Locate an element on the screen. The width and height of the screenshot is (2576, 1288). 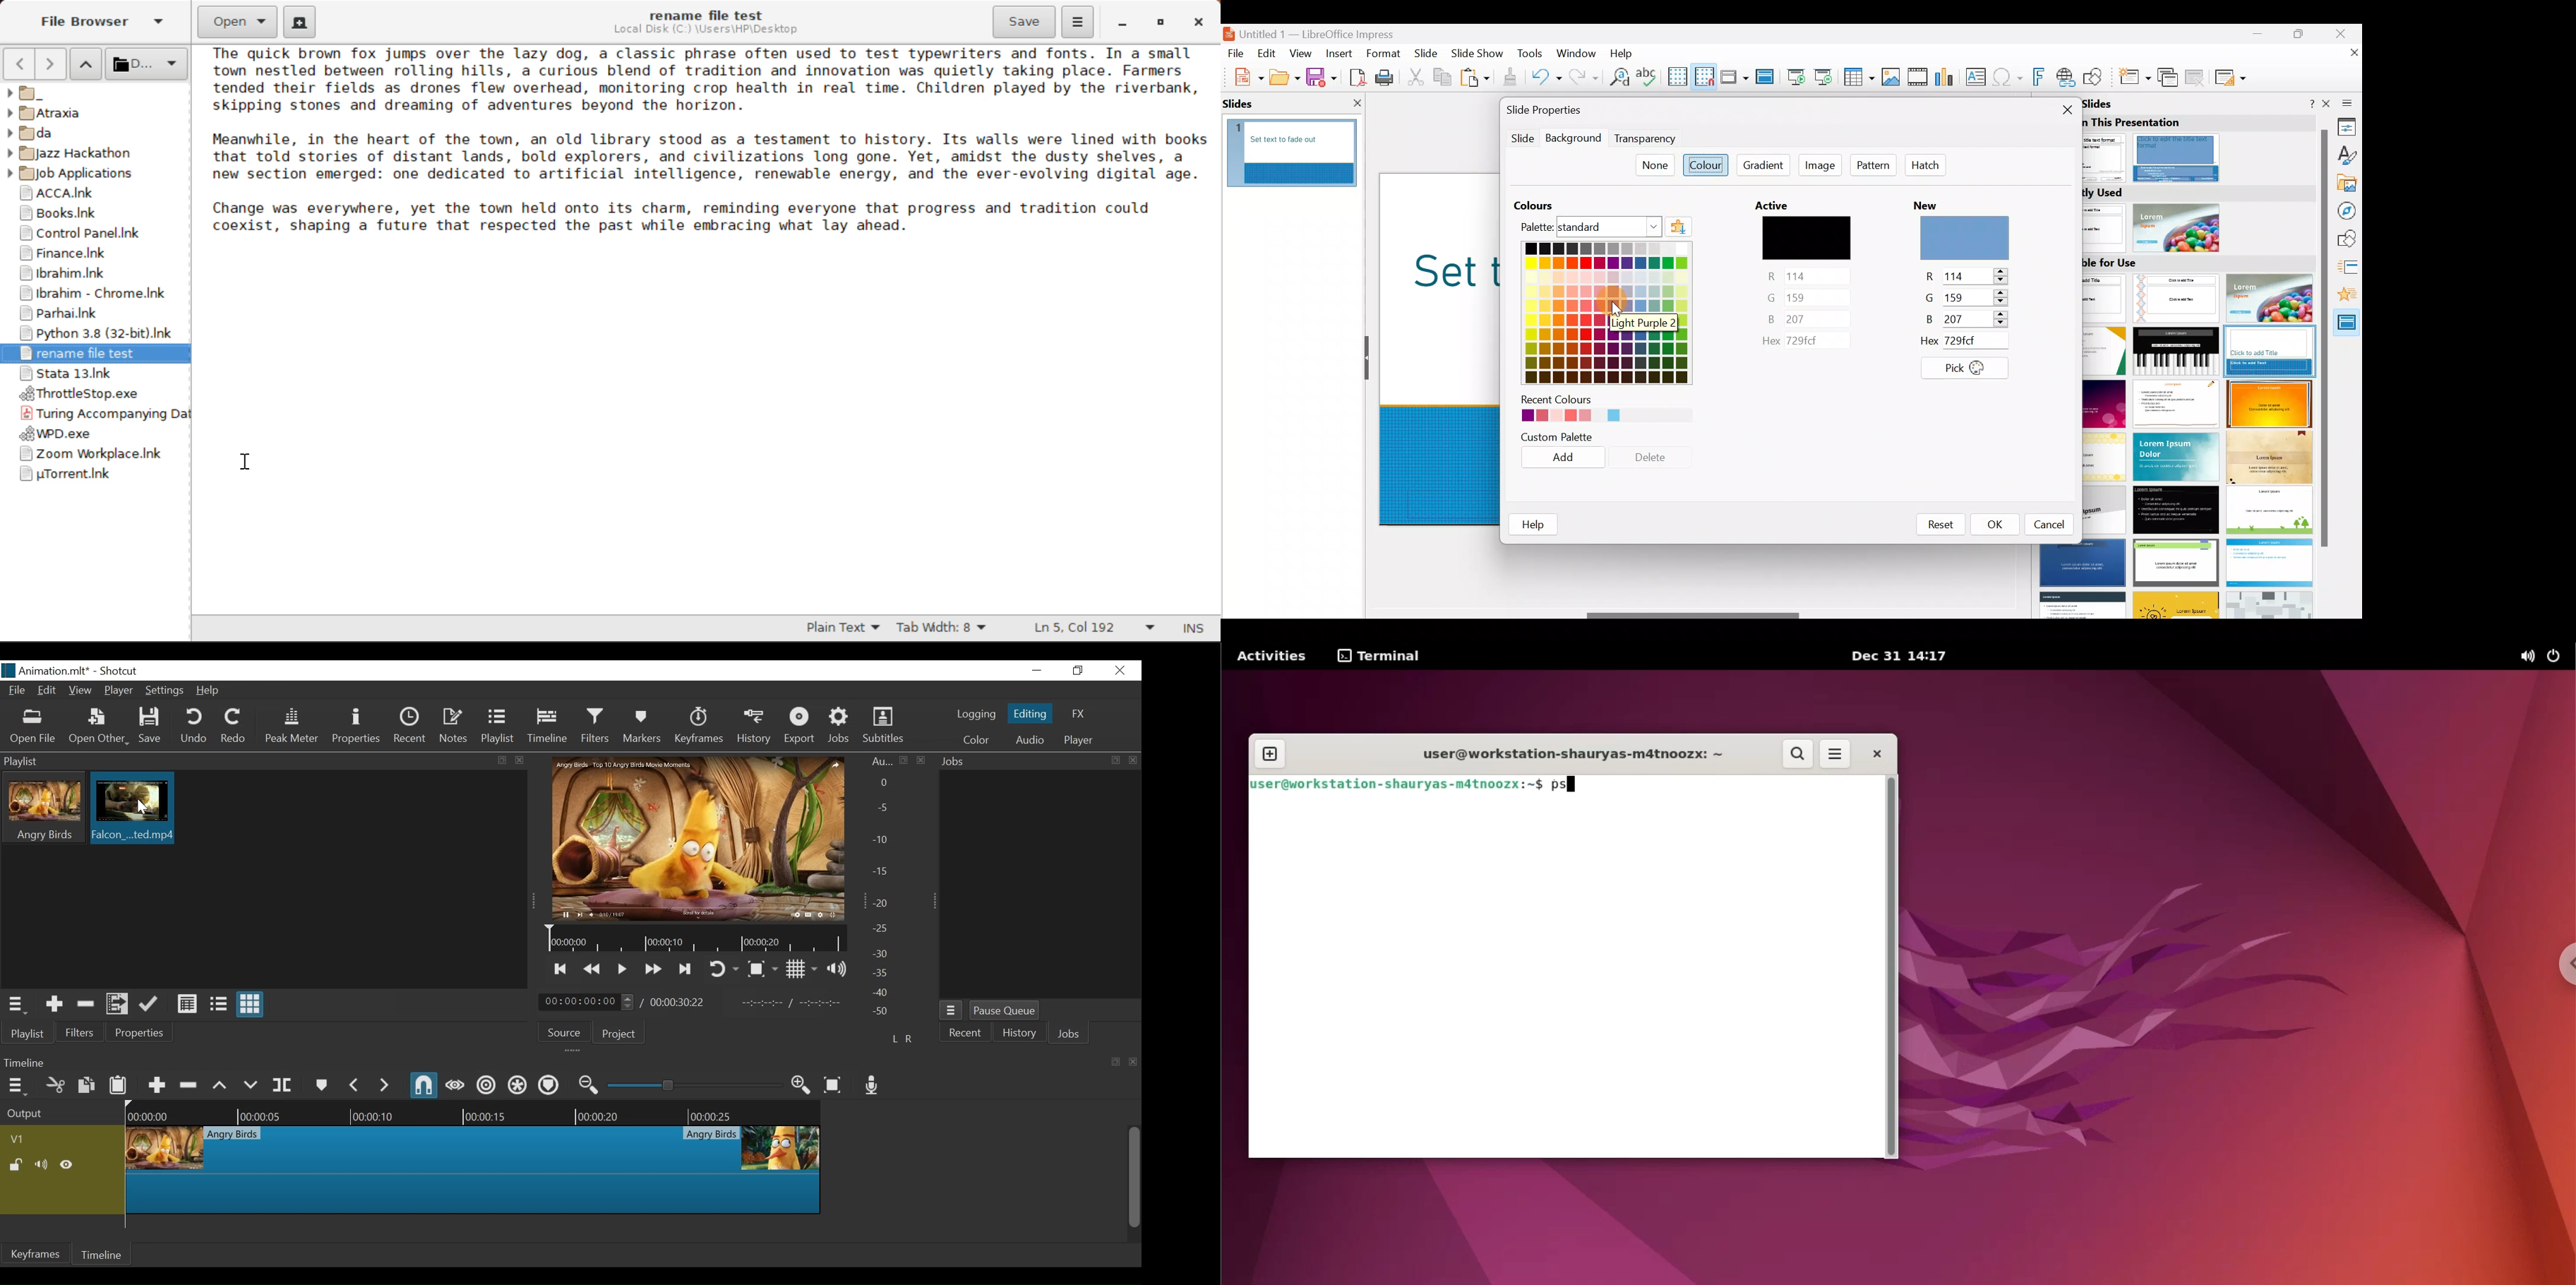
Peak Meter is located at coordinates (291, 727).